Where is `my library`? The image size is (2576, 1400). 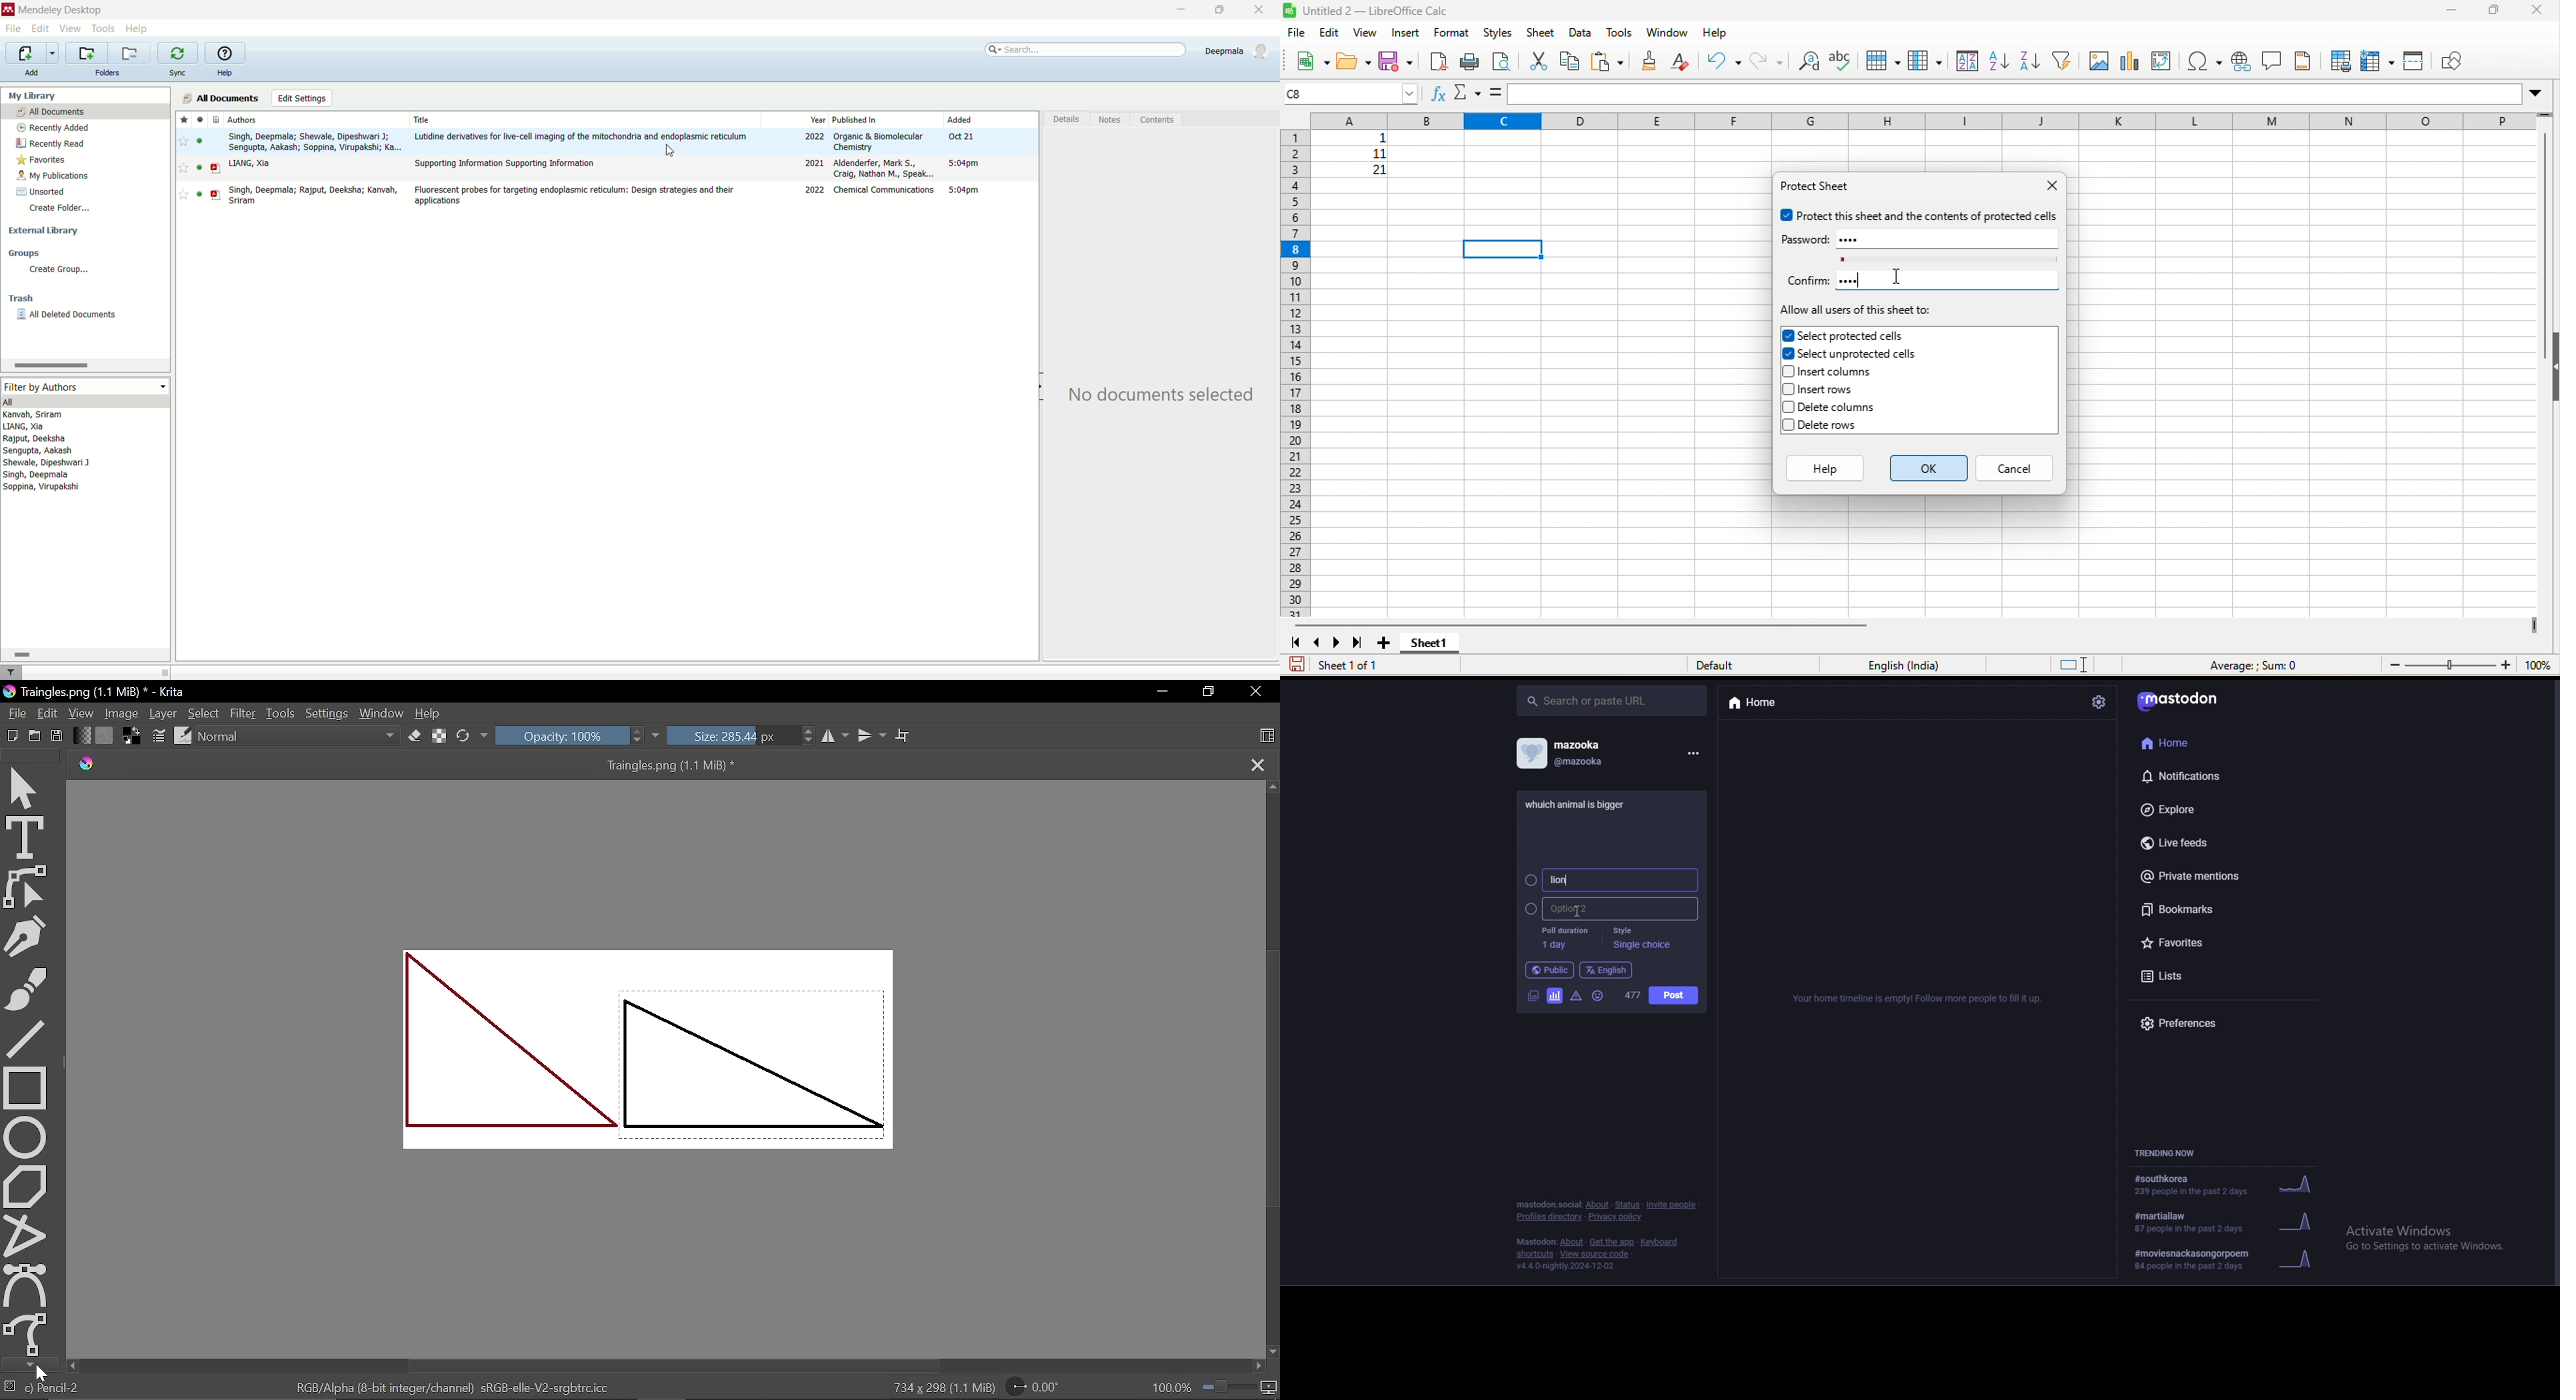
my library is located at coordinates (31, 96).